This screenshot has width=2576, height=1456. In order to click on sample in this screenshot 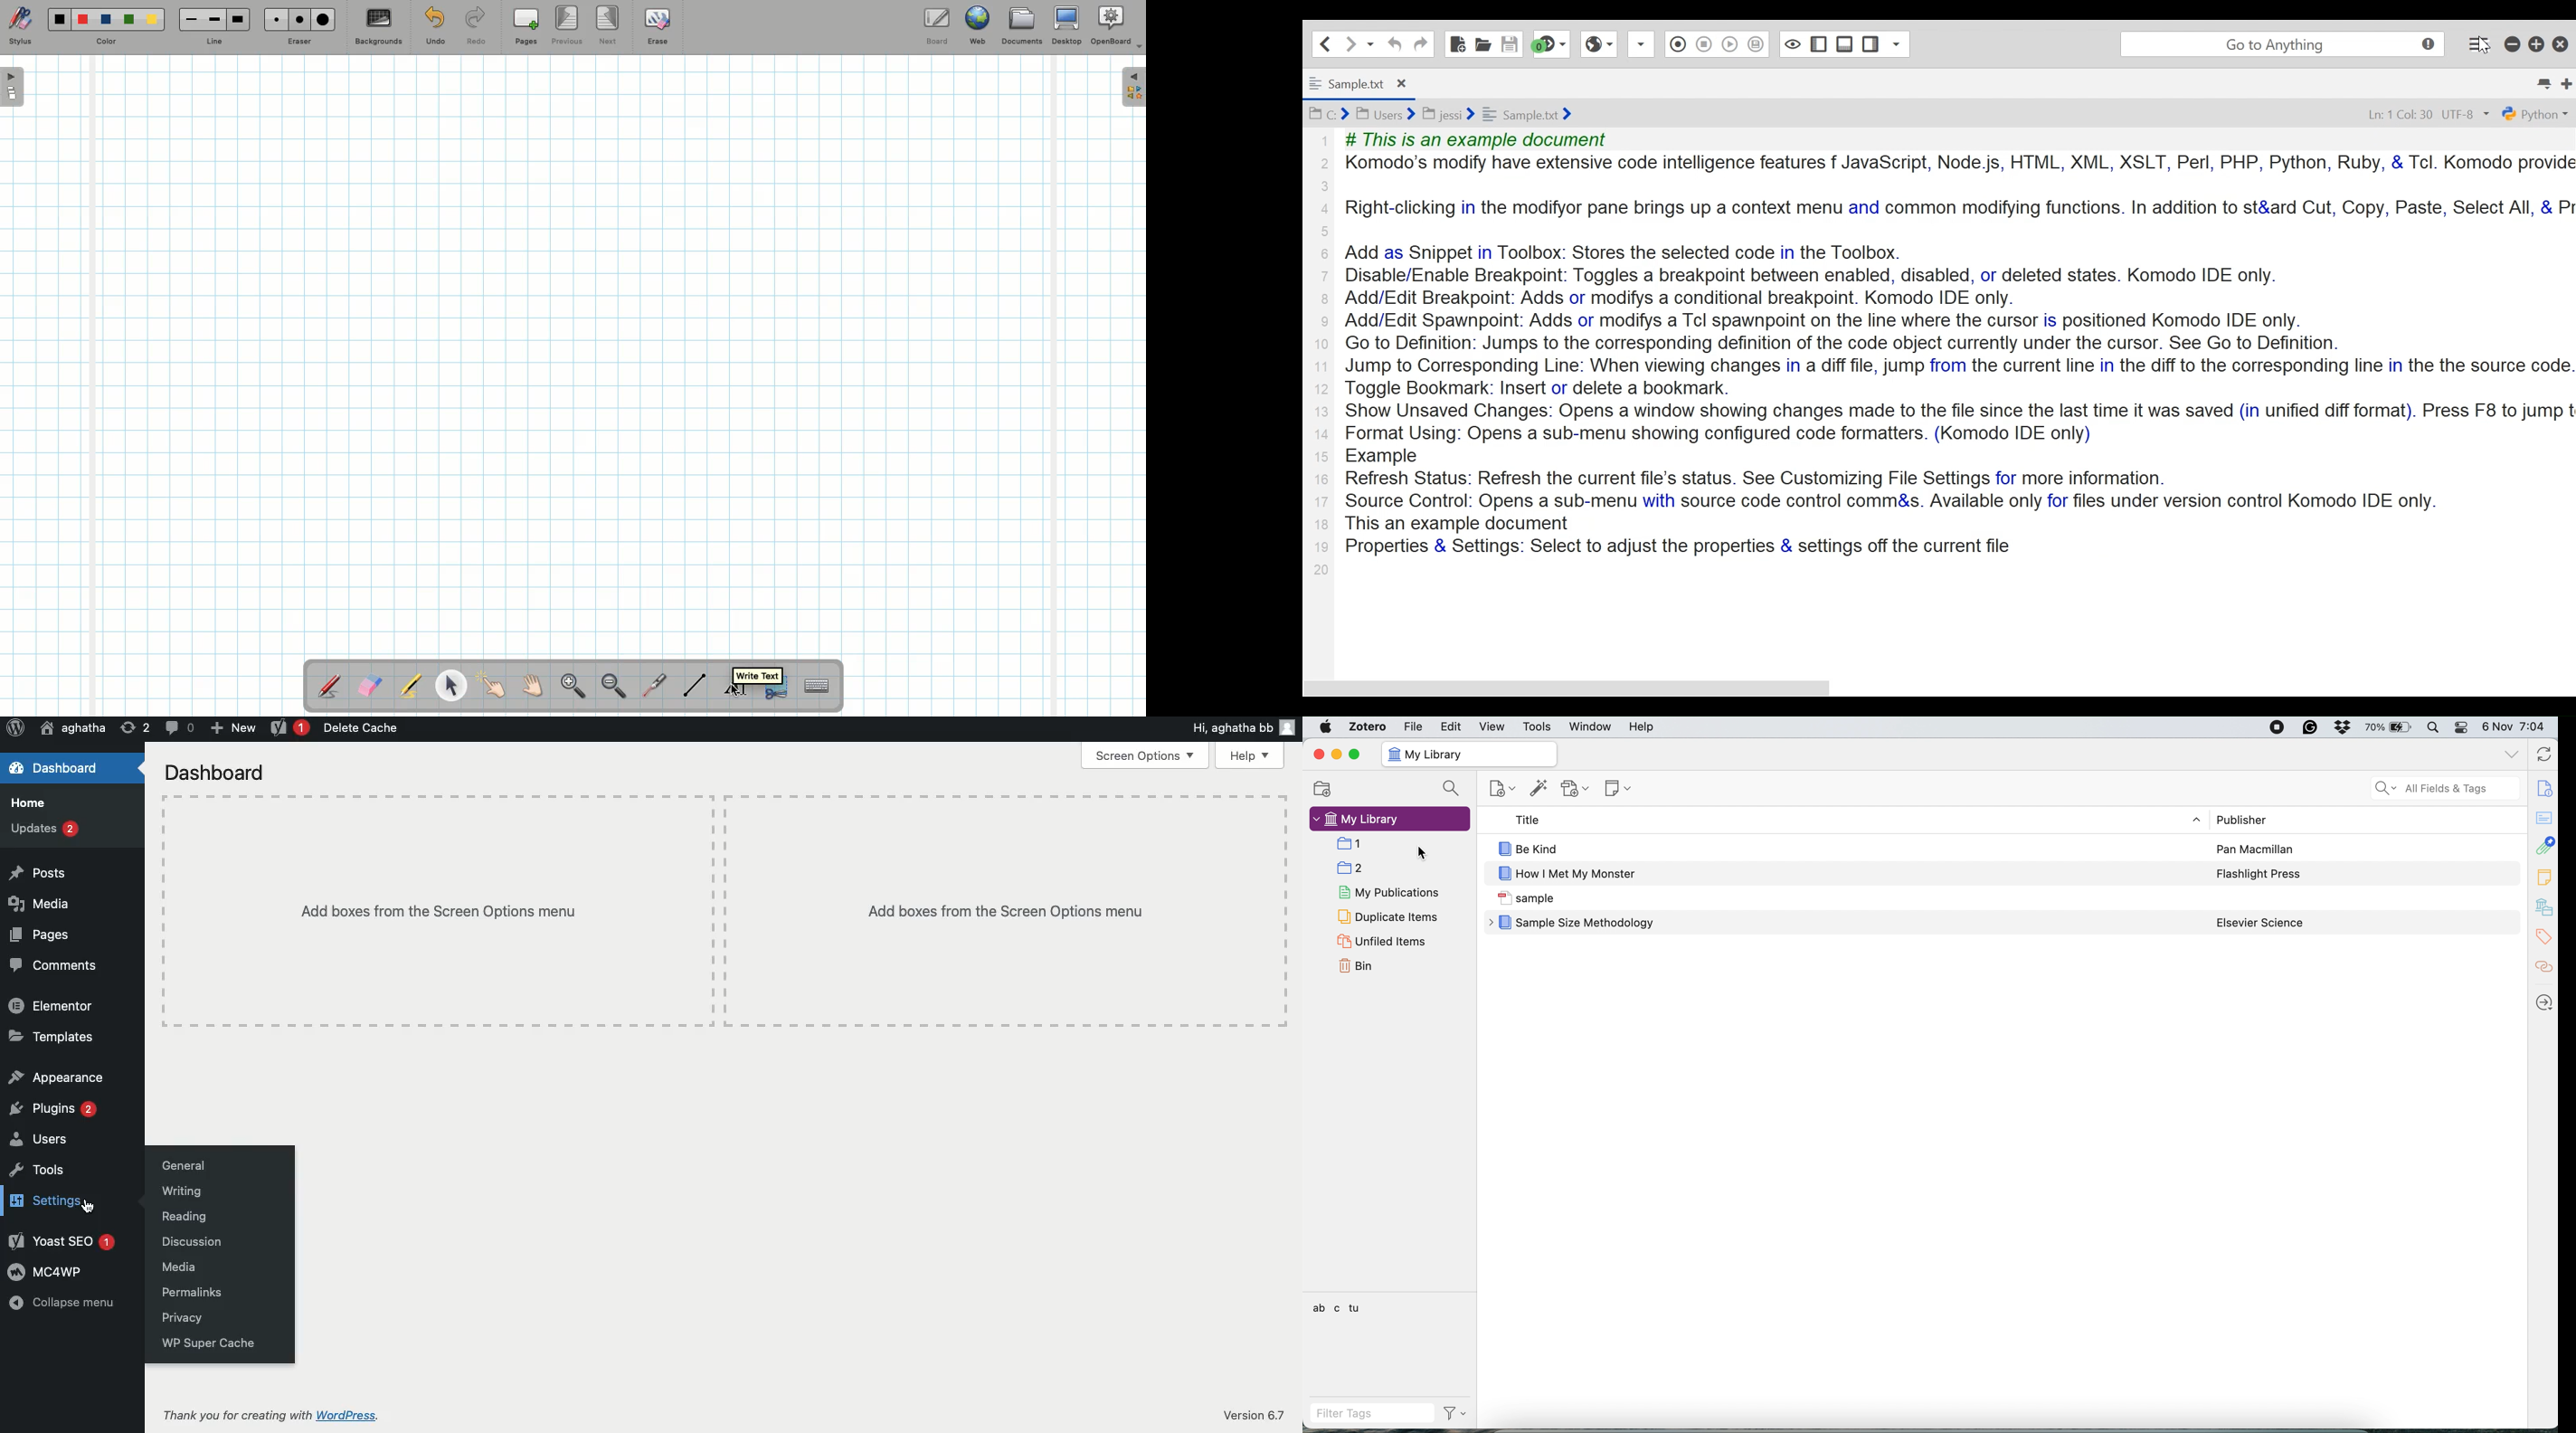, I will do `click(1545, 899)`.